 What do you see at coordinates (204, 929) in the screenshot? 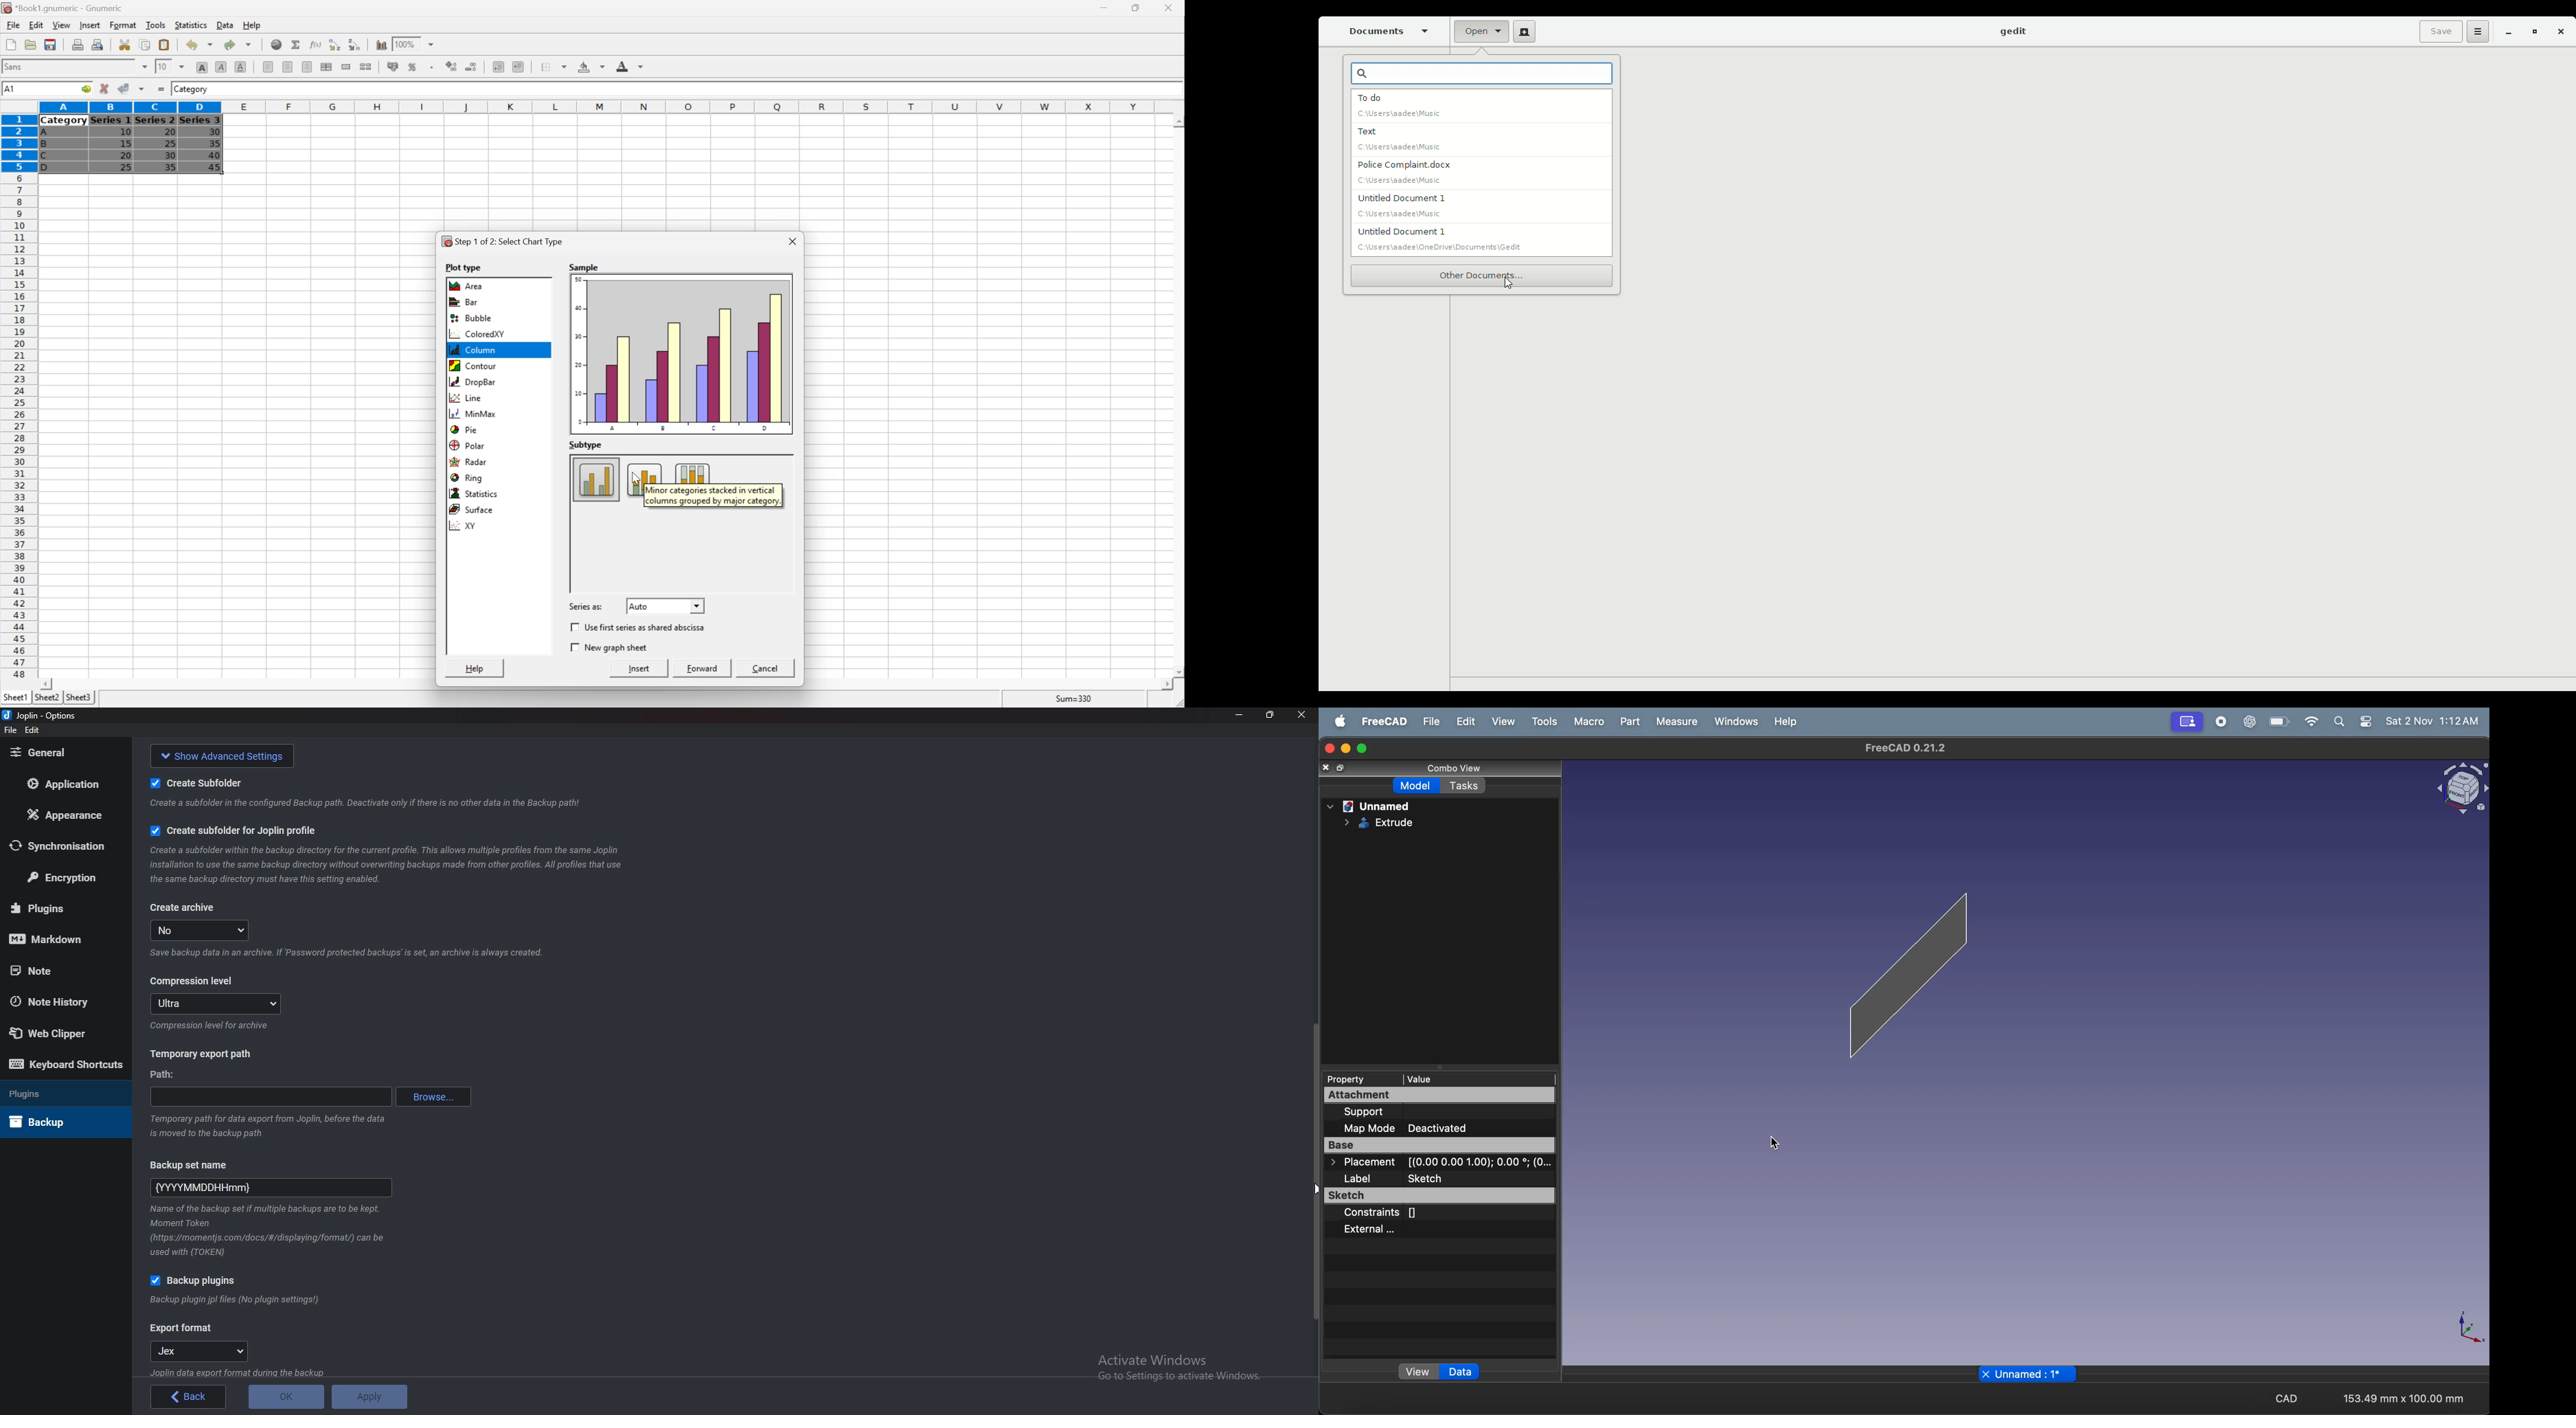
I see `no` at bounding box center [204, 929].